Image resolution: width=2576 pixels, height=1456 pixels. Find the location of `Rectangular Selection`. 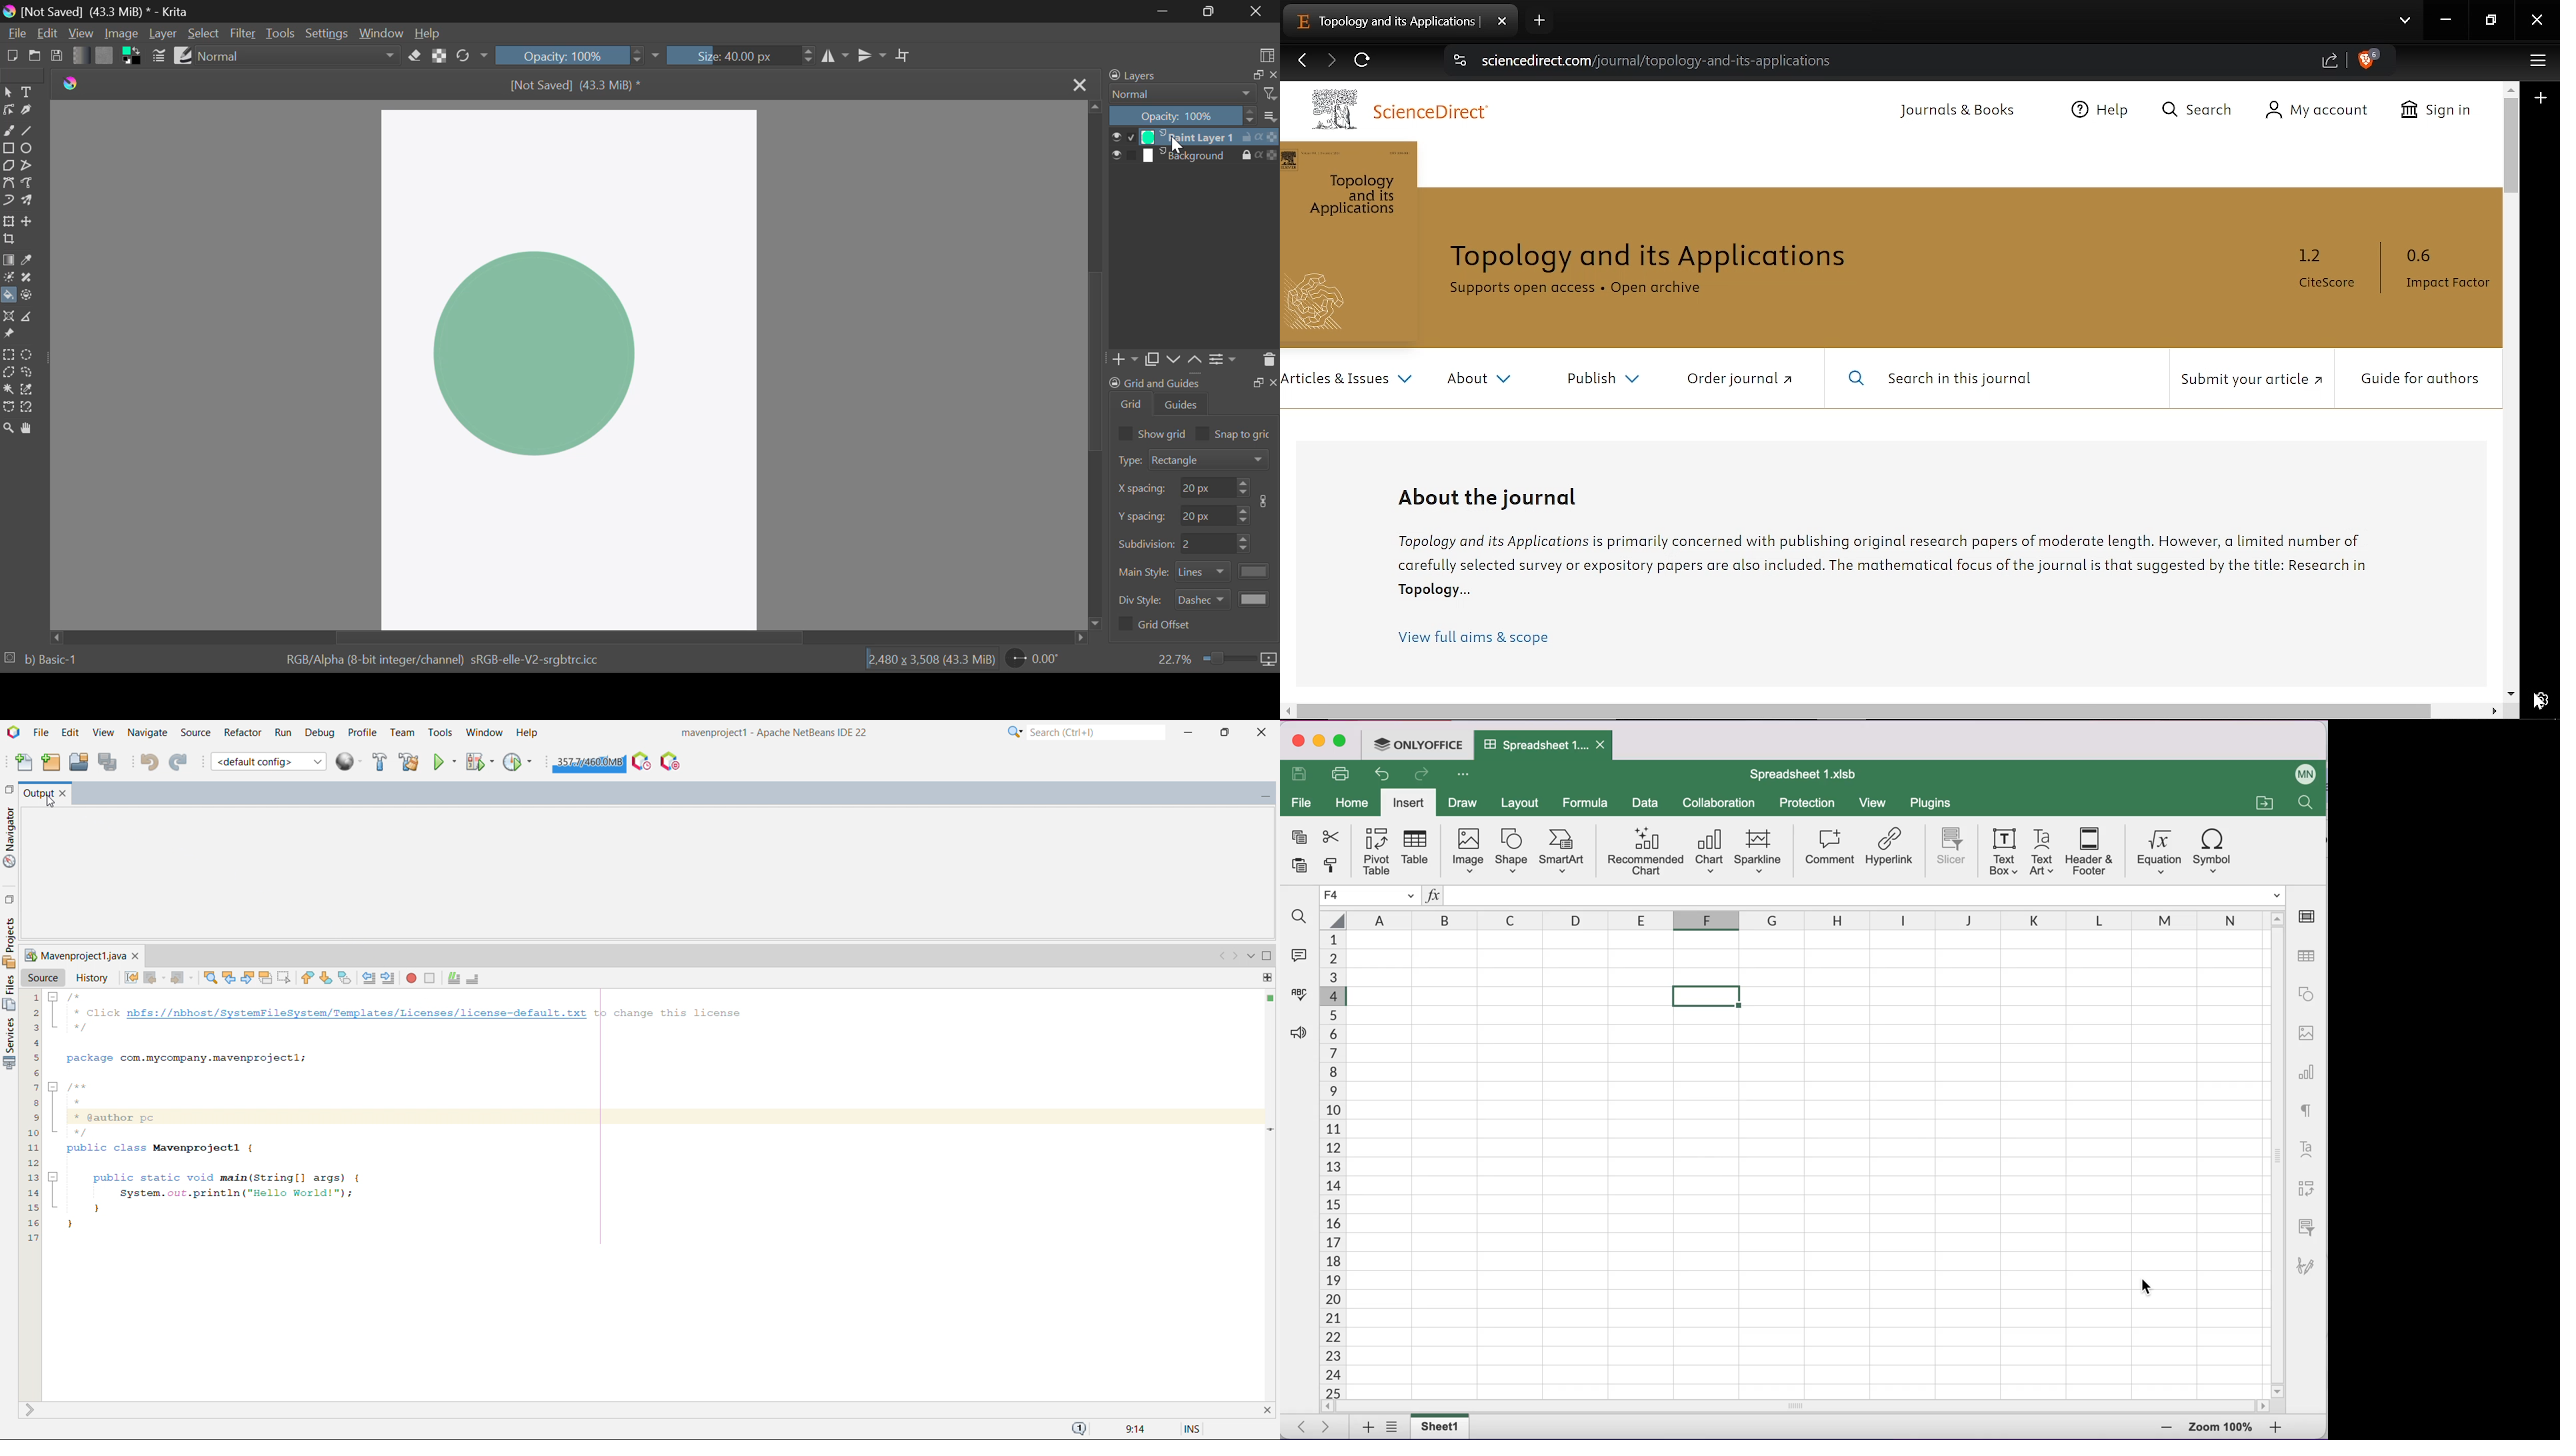

Rectangular Selection is located at coordinates (8, 355).